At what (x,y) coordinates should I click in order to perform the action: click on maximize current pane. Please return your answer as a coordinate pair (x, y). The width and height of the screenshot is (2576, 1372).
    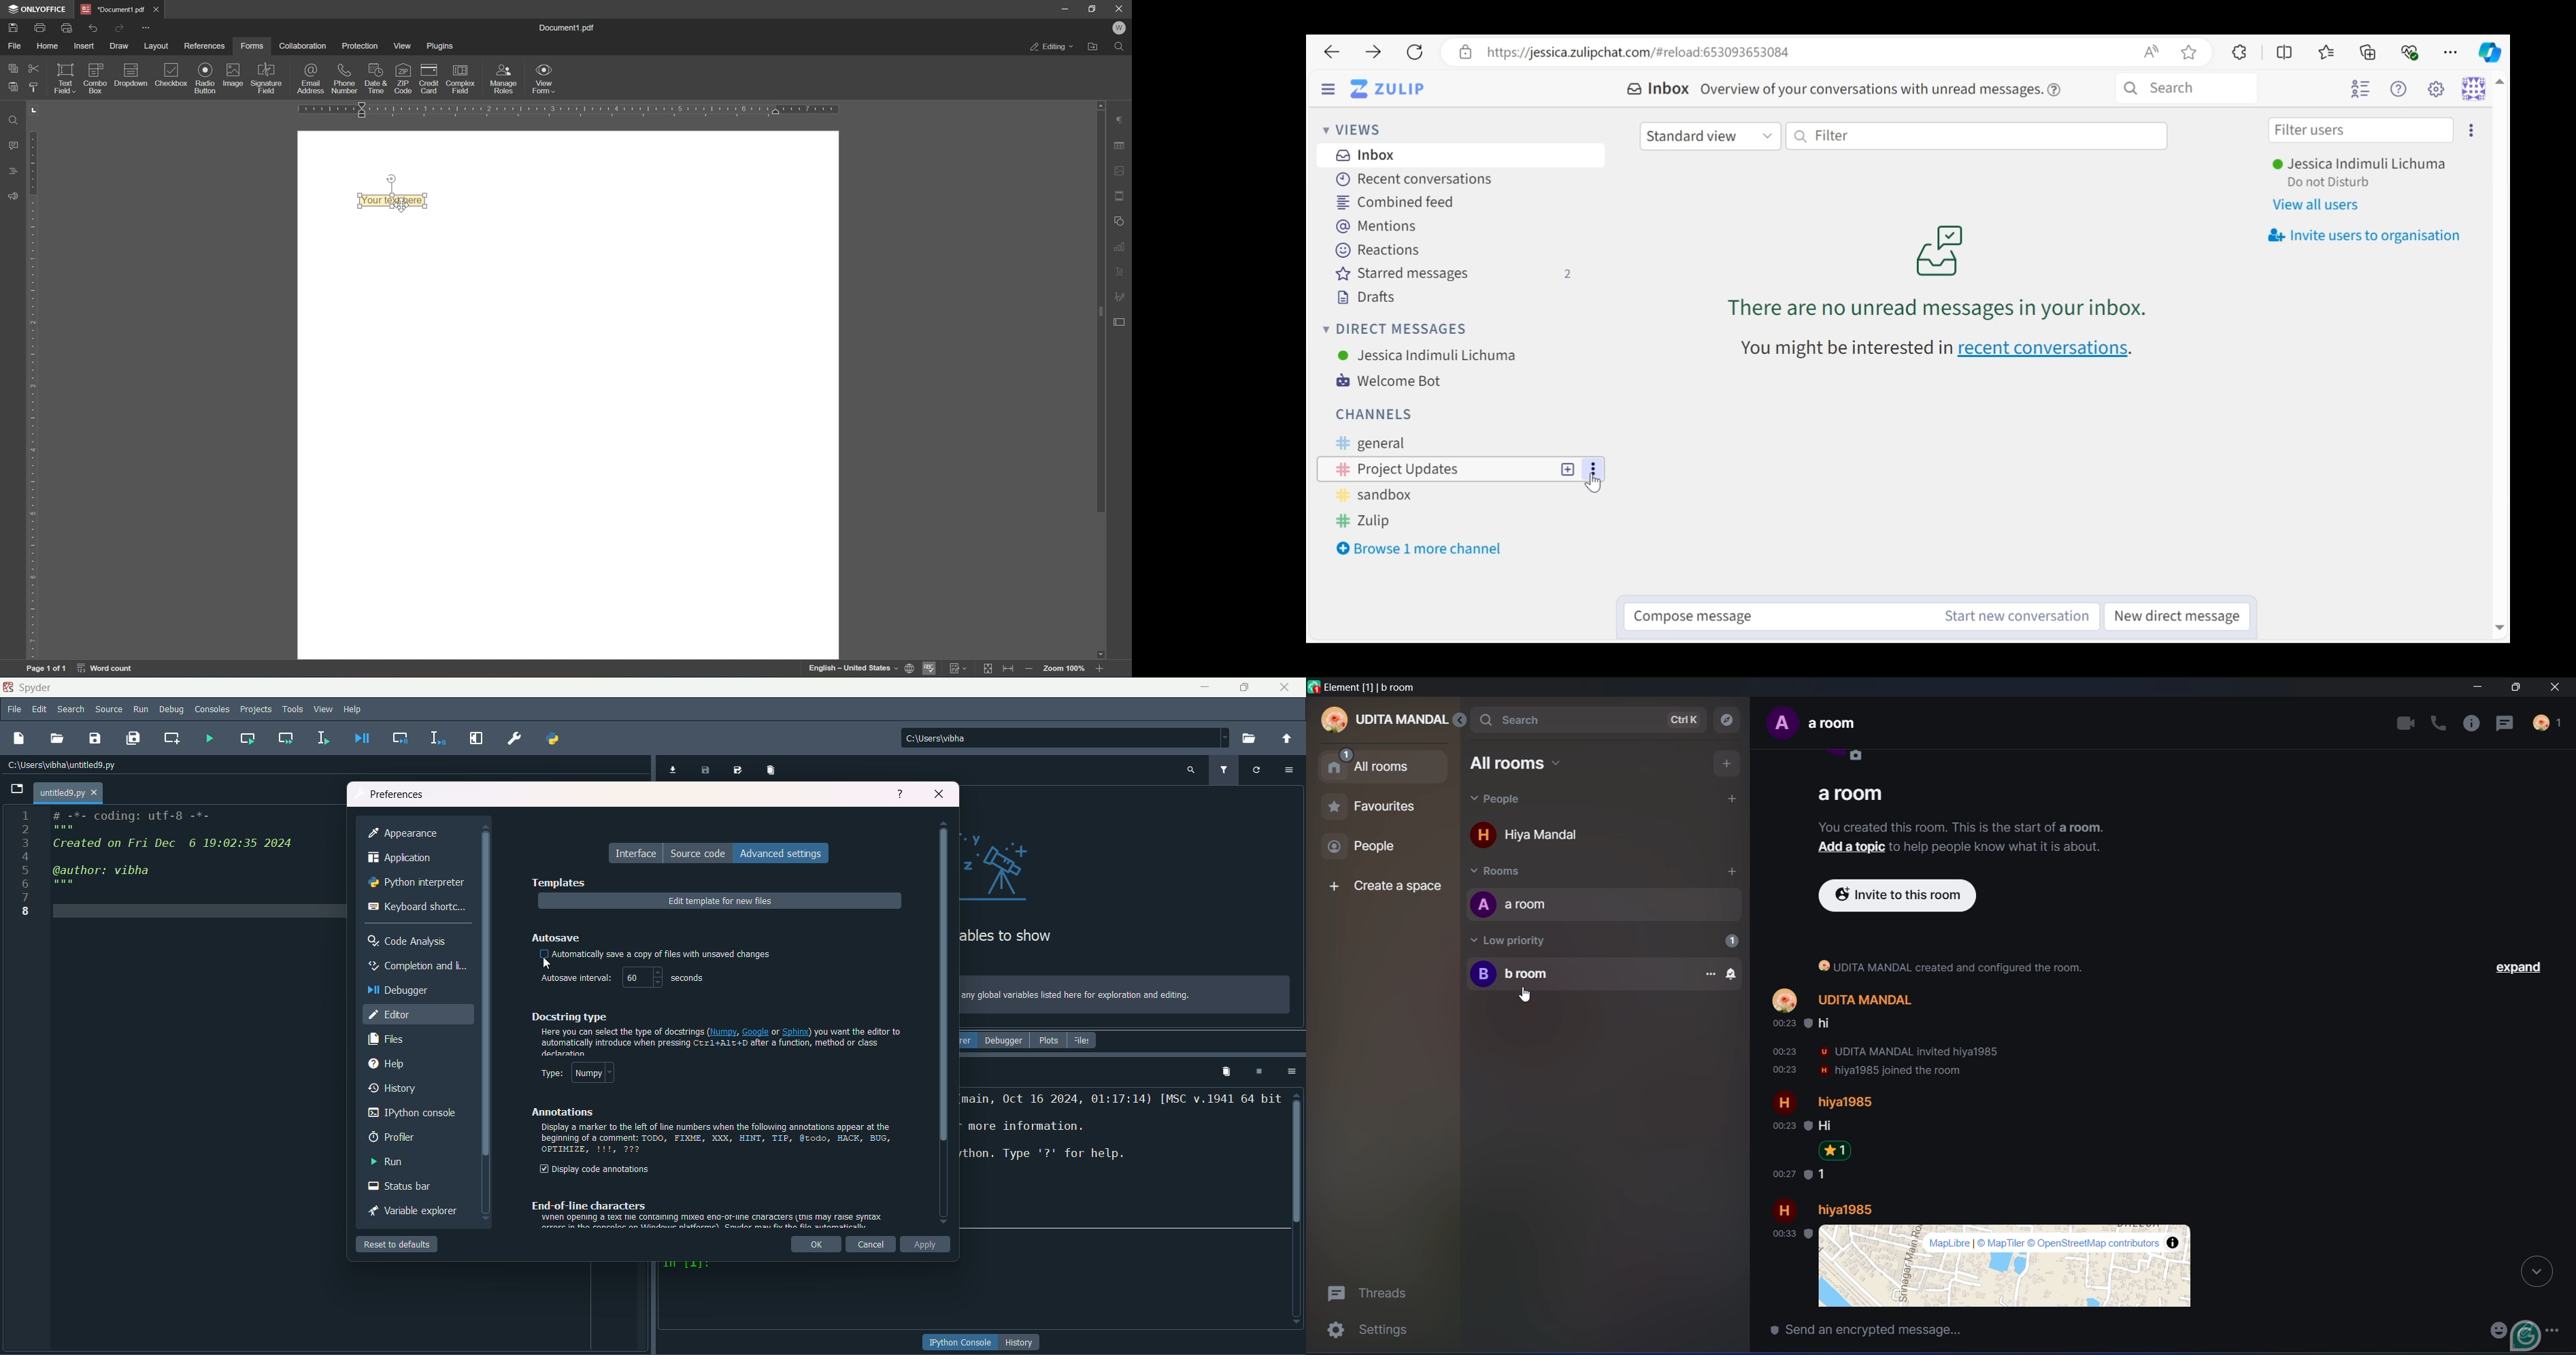
    Looking at the image, I should click on (477, 738).